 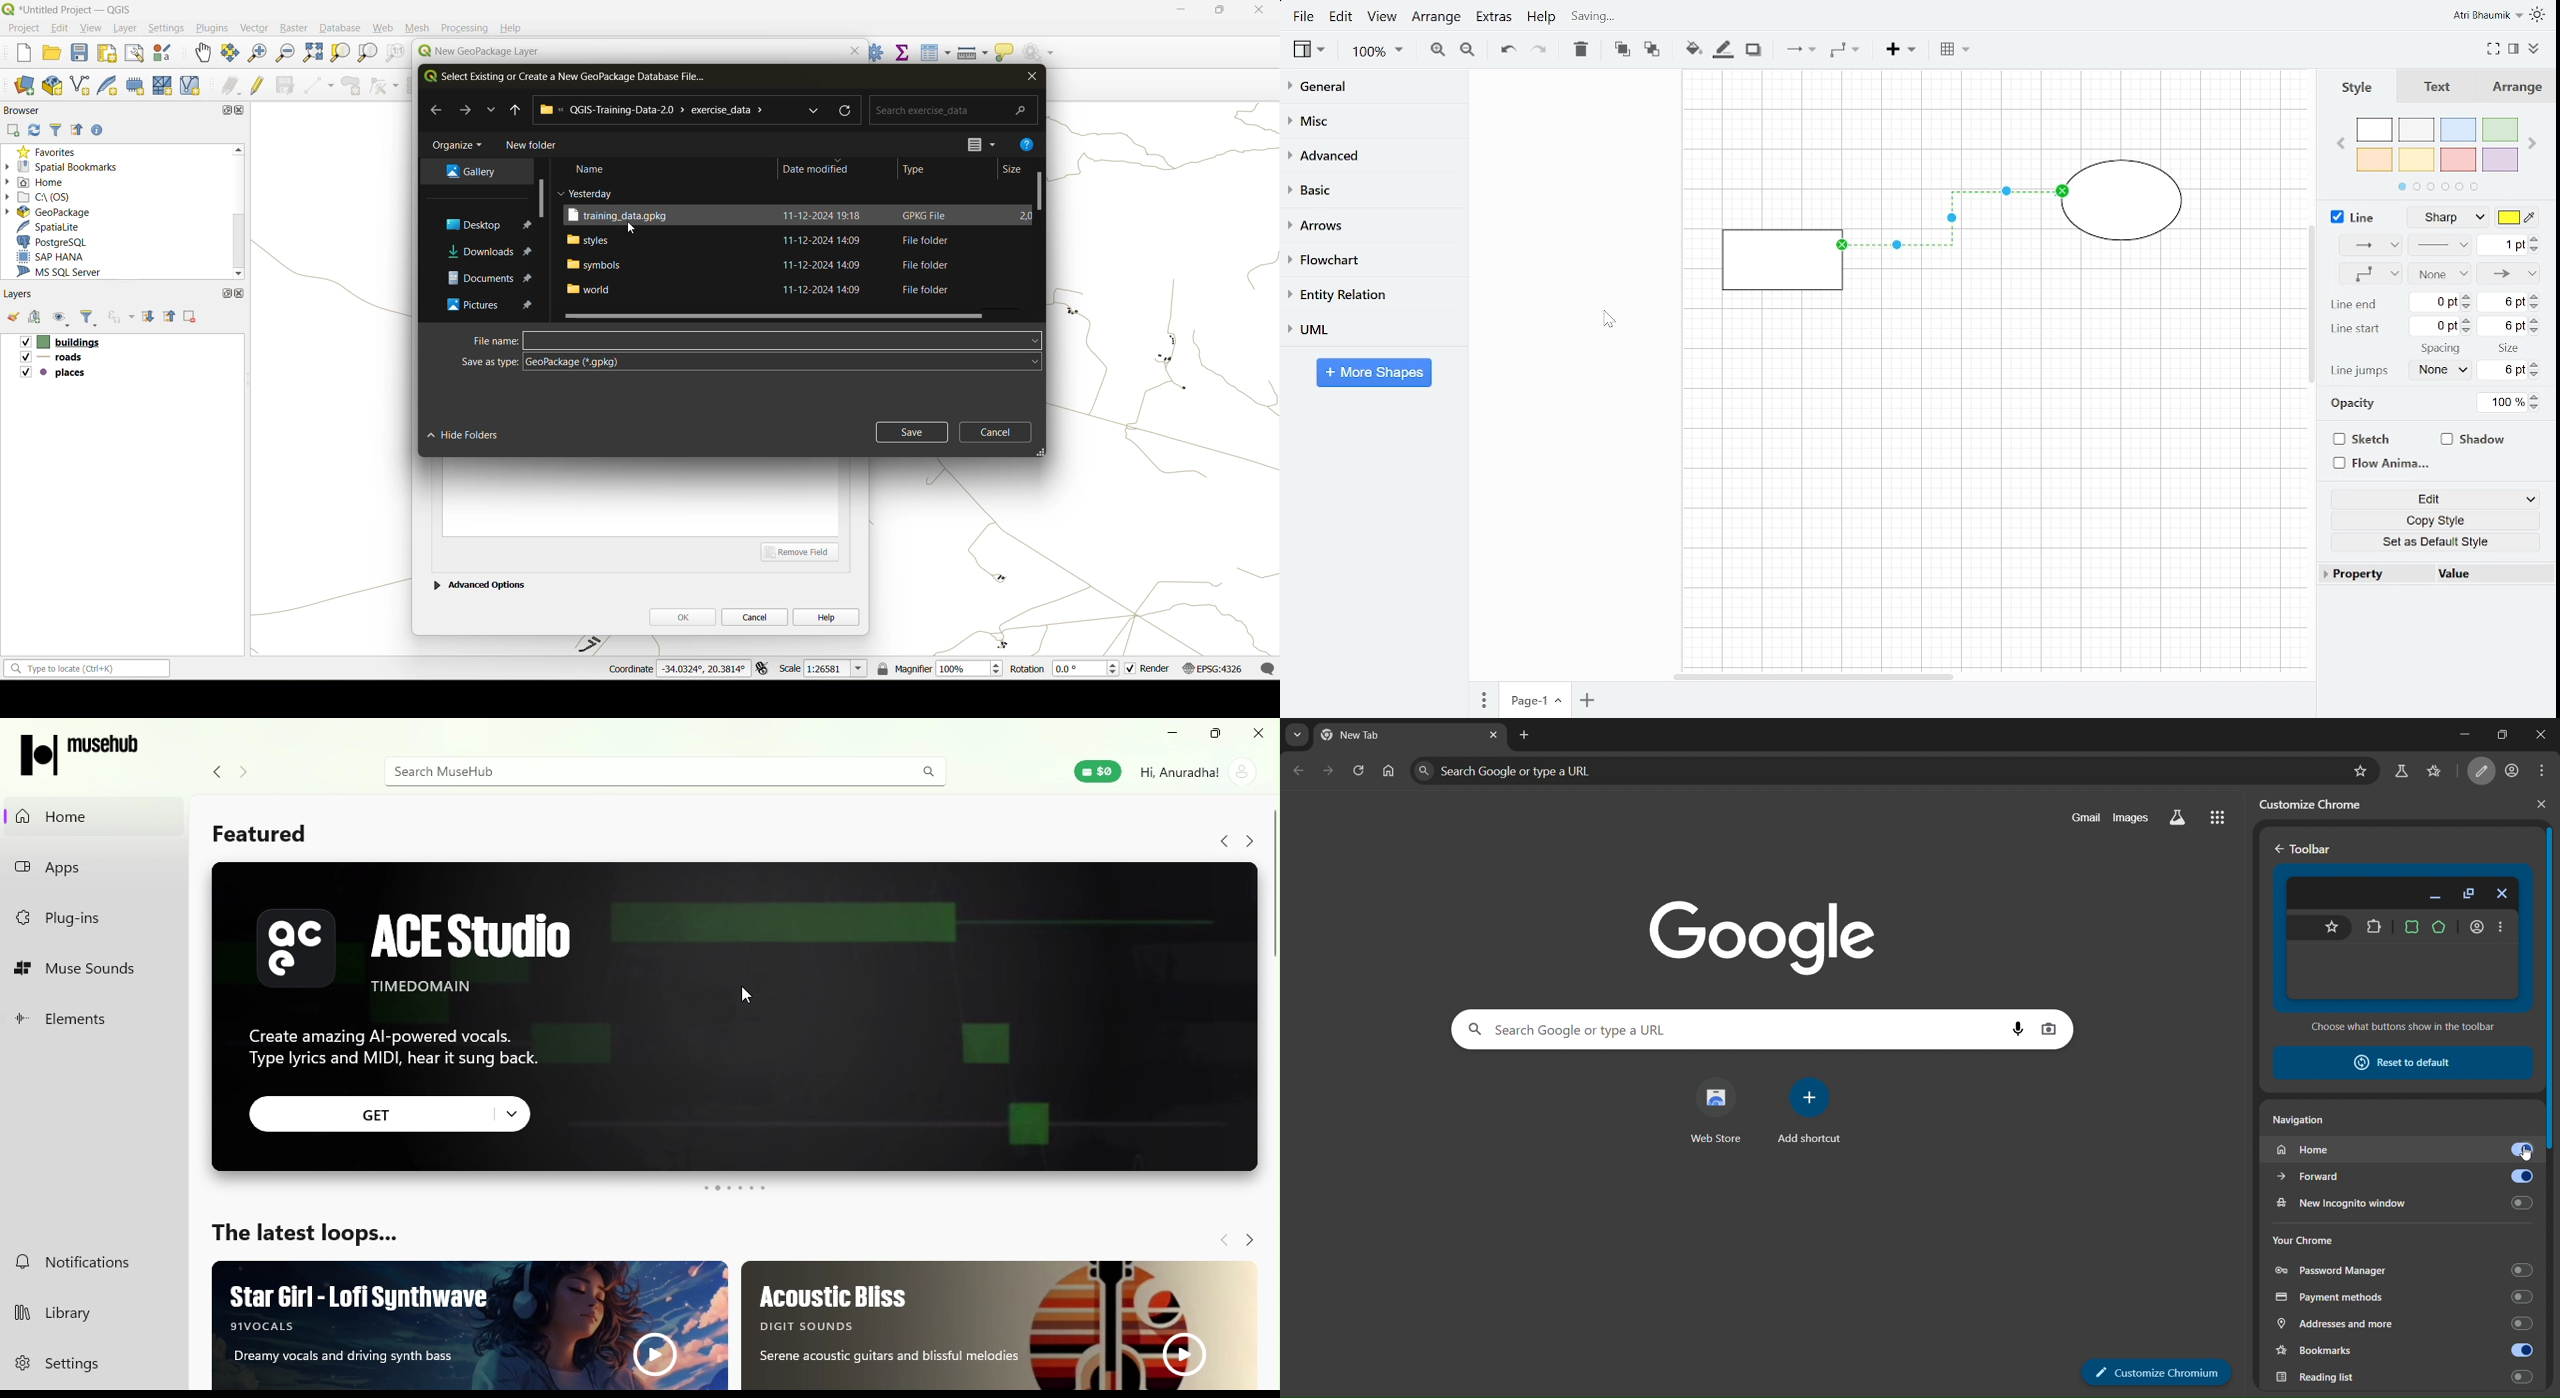 What do you see at coordinates (1039, 50) in the screenshot?
I see `no action` at bounding box center [1039, 50].